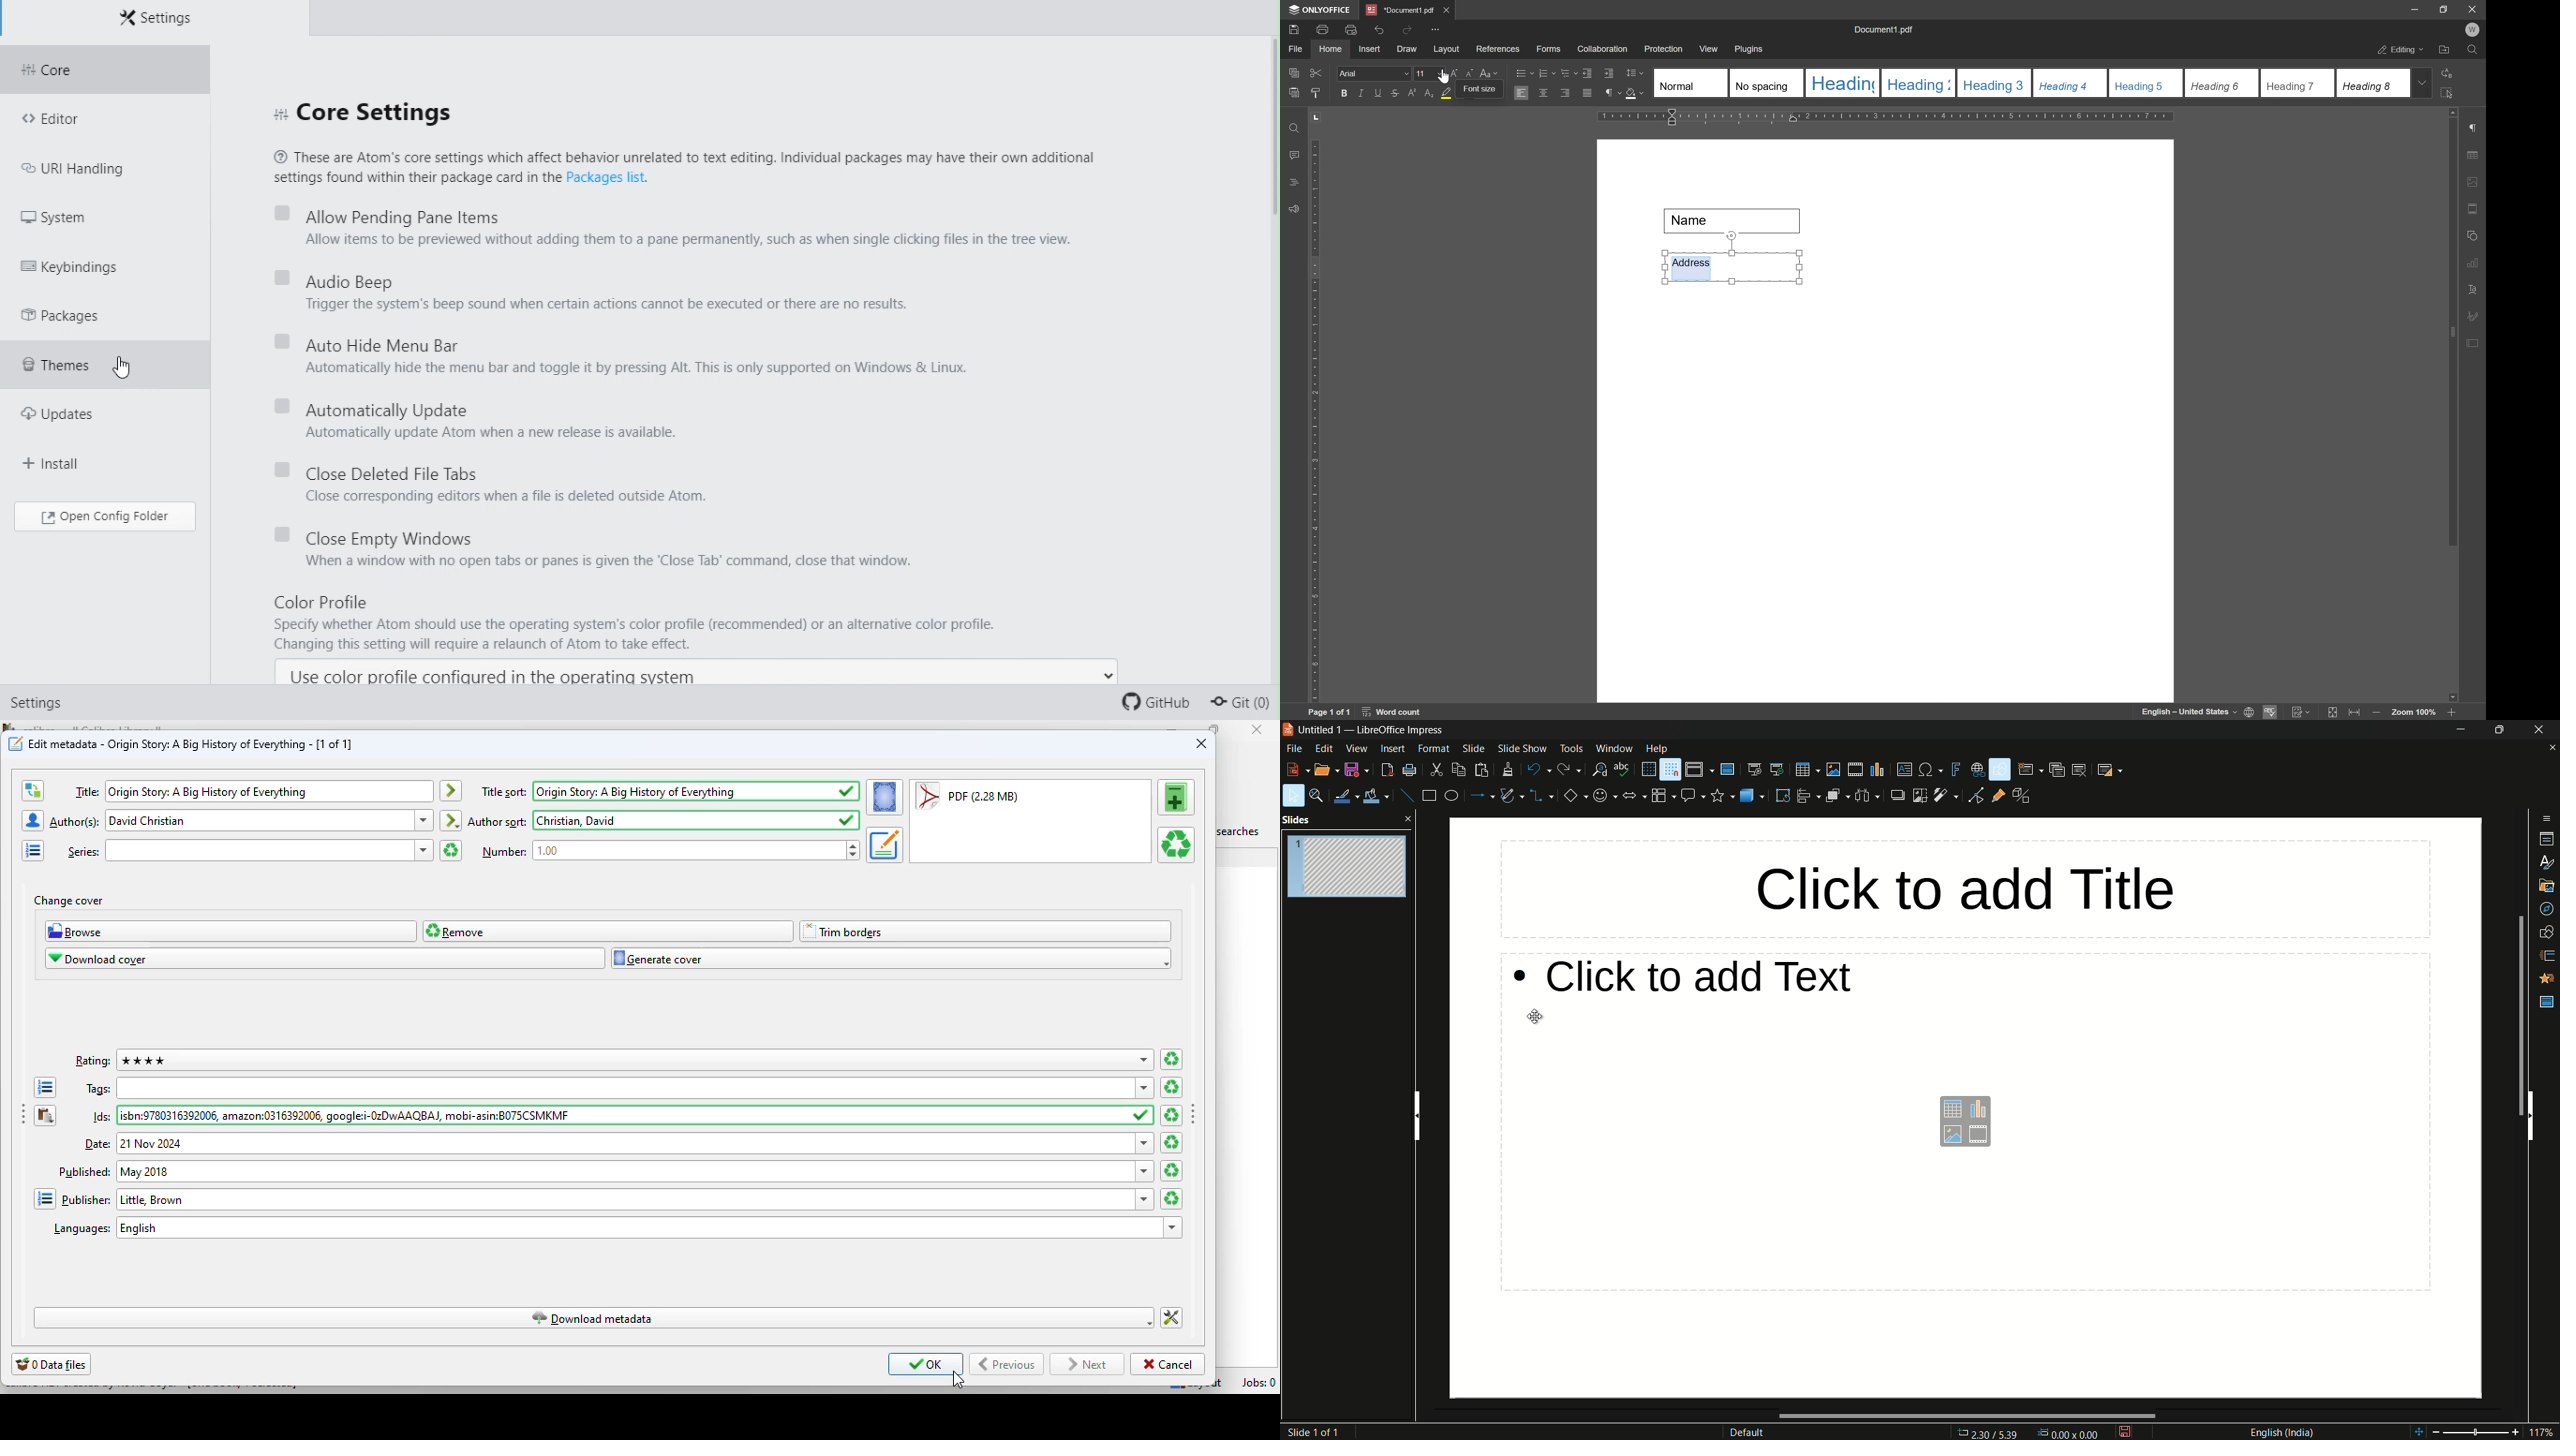 Image resolution: width=2576 pixels, height=1456 pixels. Describe the element at coordinates (1173, 1086) in the screenshot. I see `clear all tags` at that location.